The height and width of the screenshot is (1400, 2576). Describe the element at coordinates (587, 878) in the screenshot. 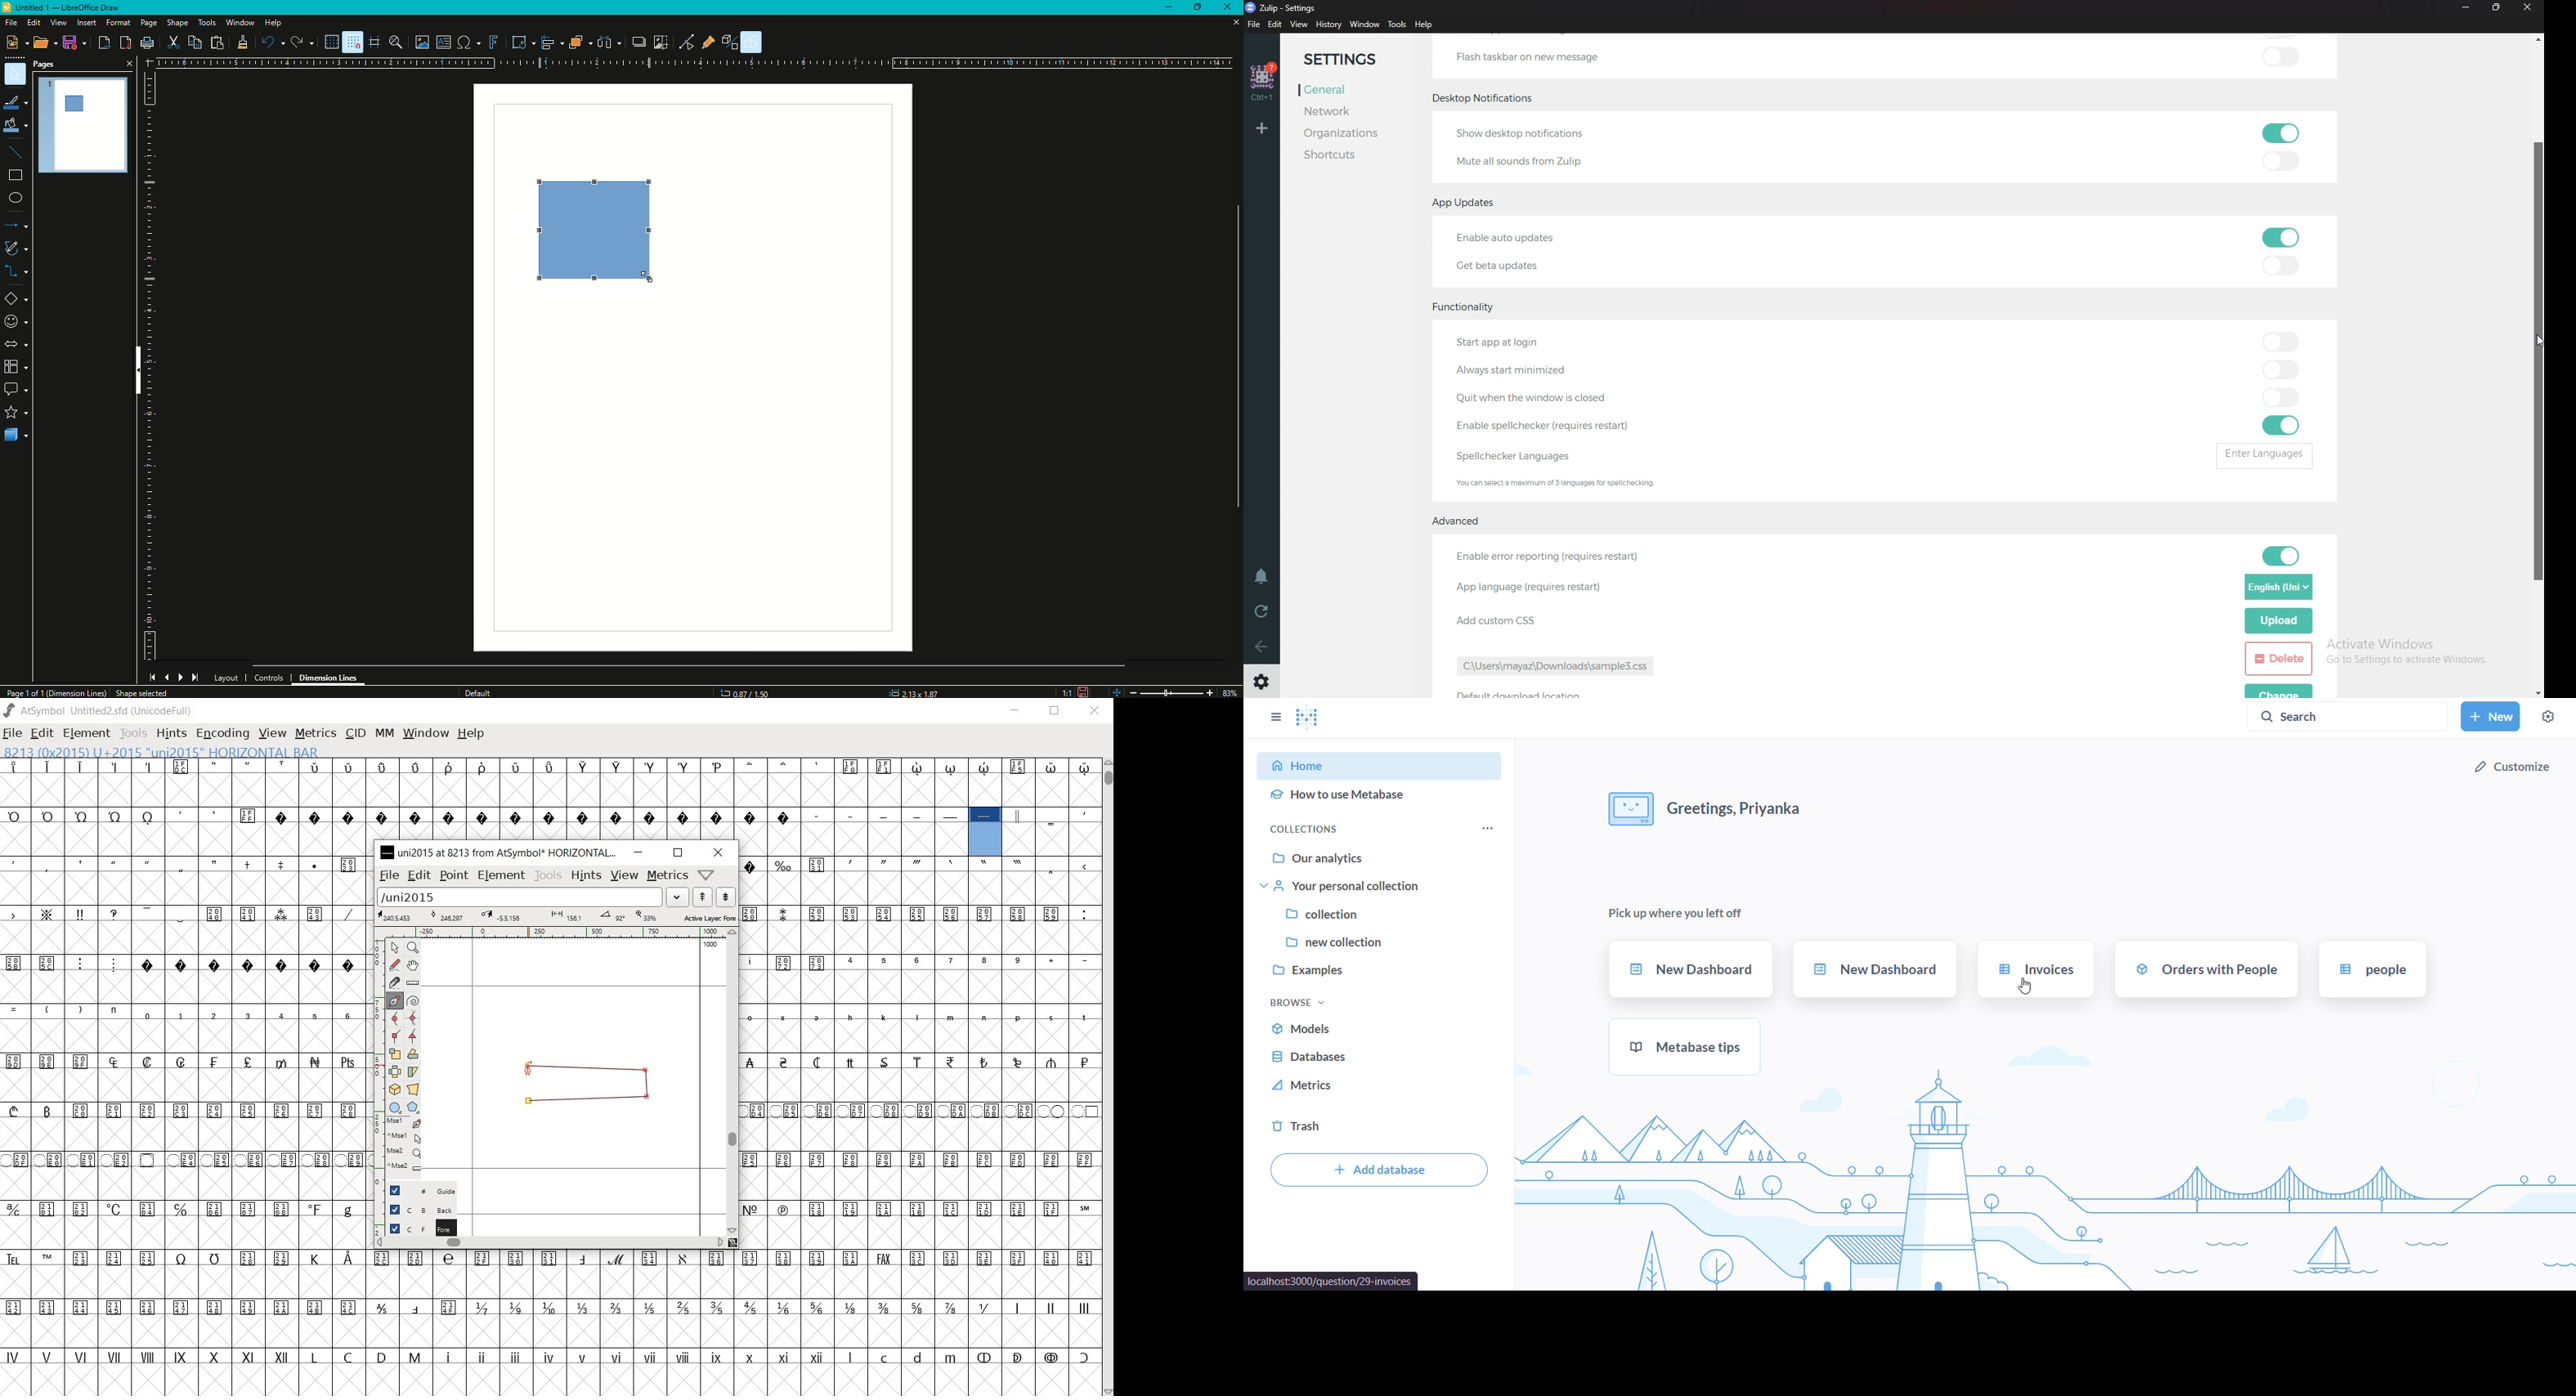

I see `hints` at that location.